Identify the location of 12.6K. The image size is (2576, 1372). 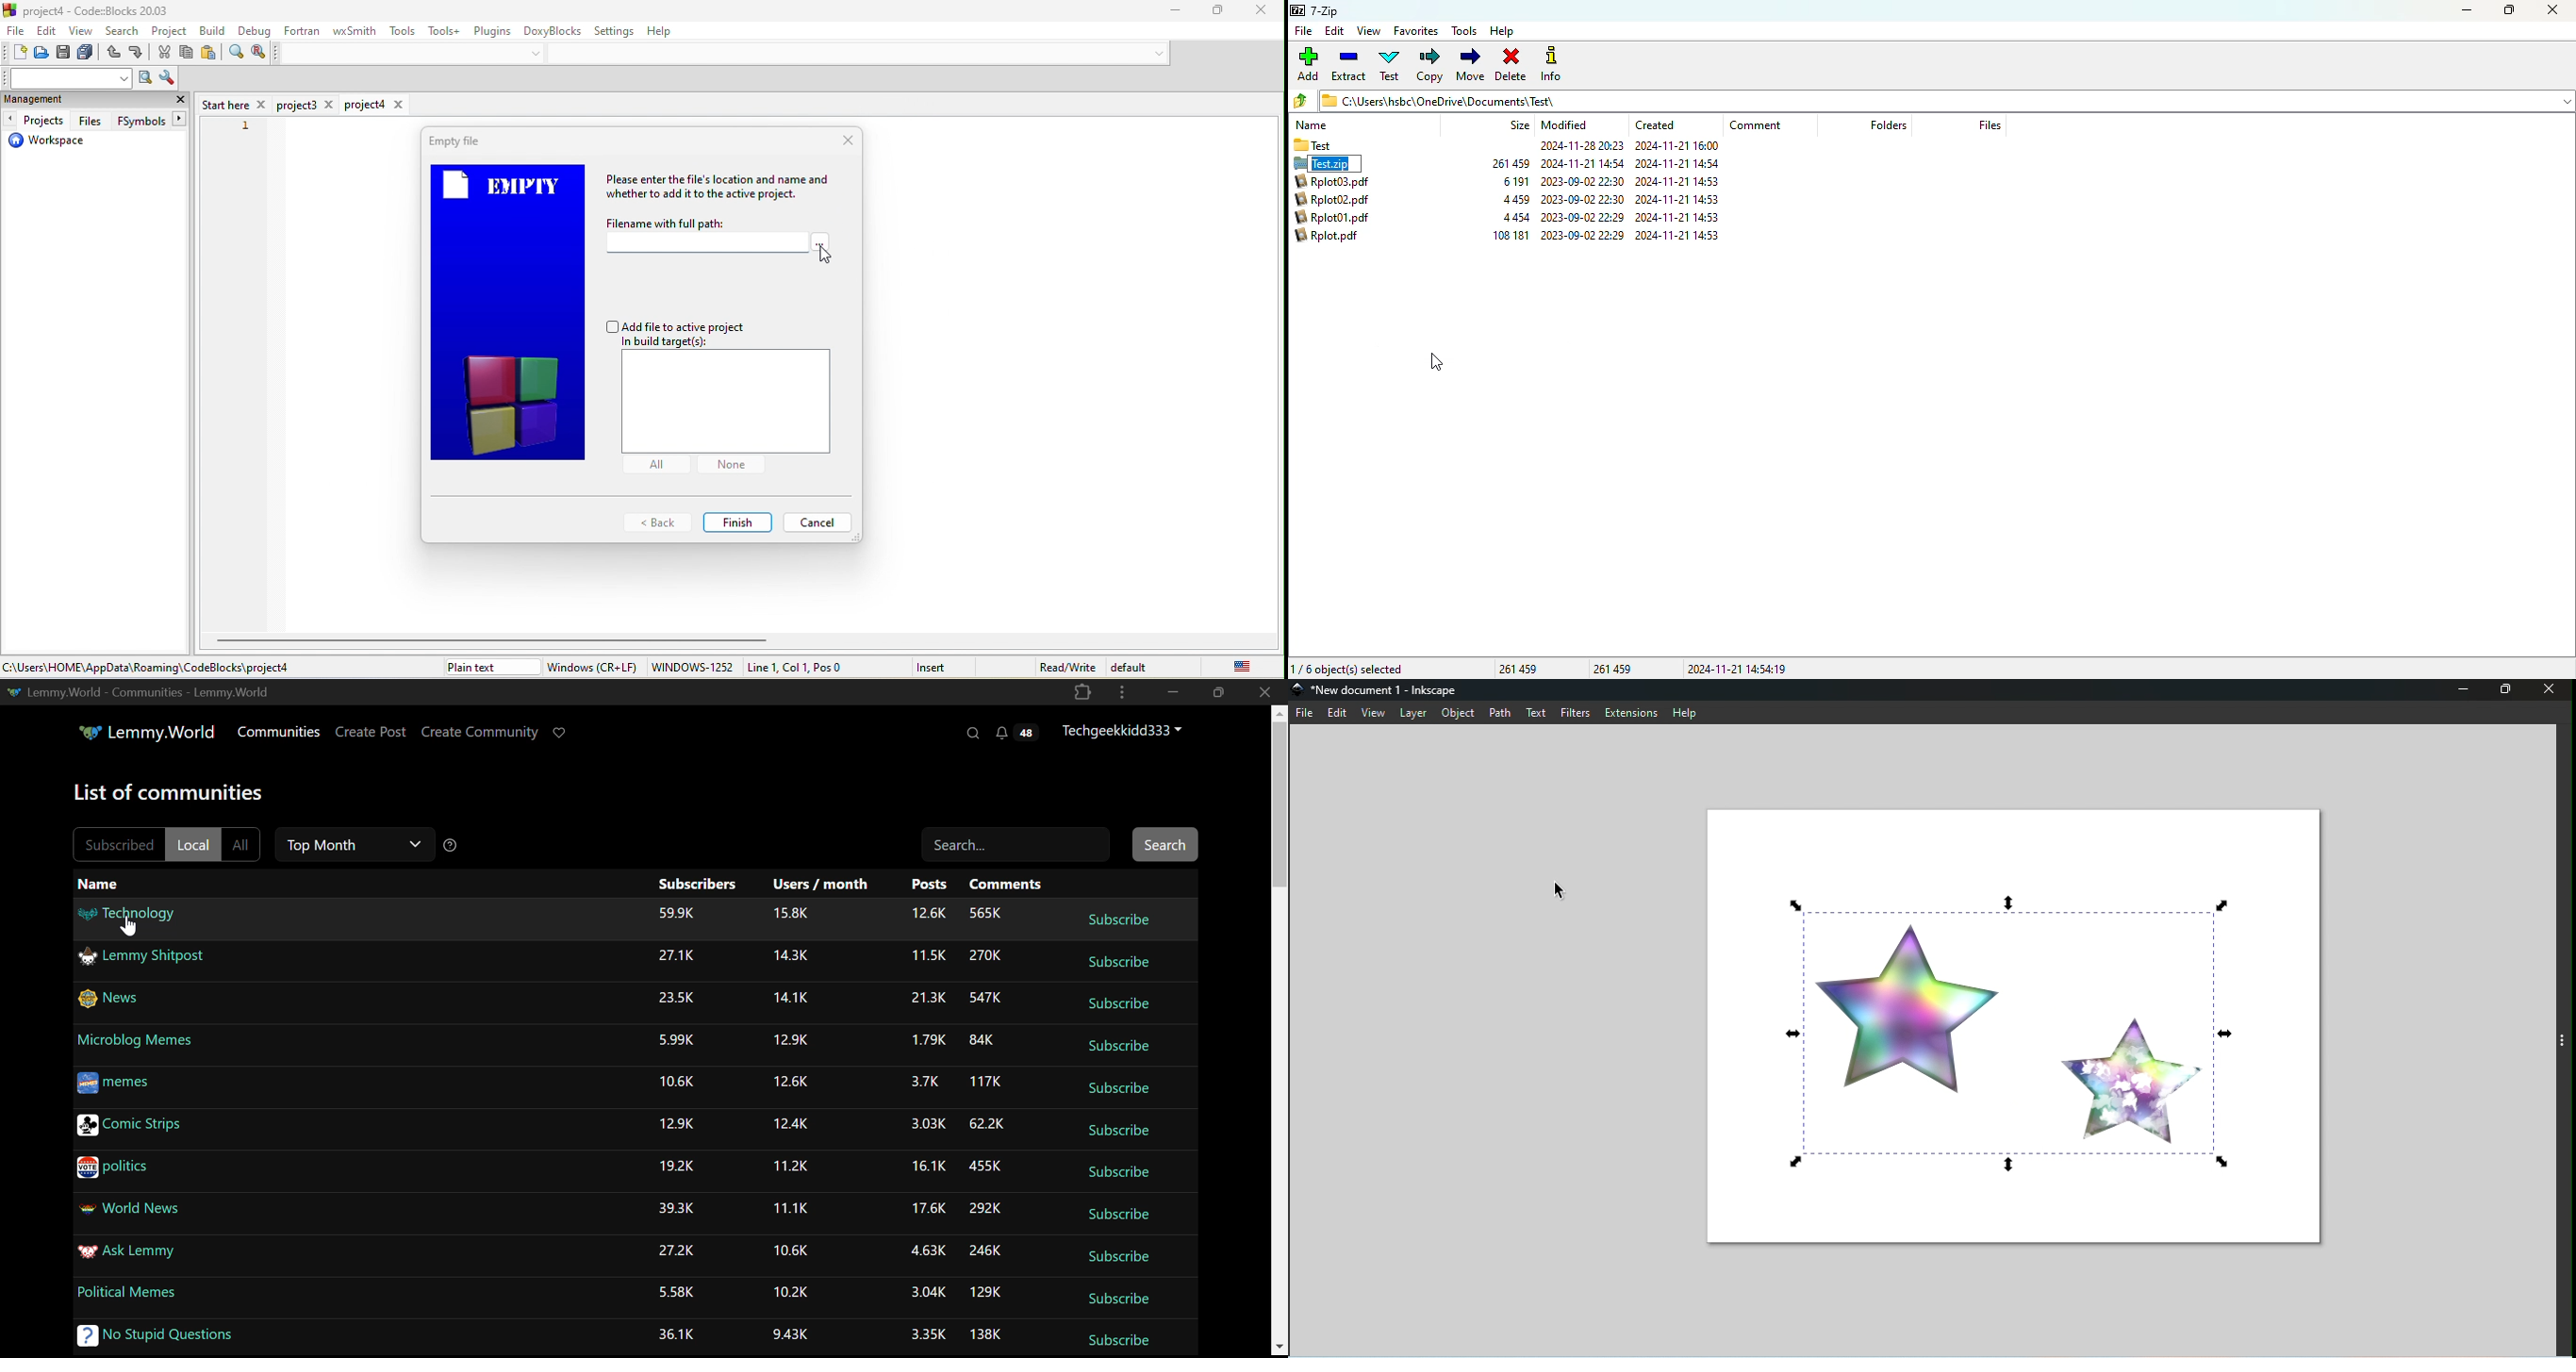
(928, 914).